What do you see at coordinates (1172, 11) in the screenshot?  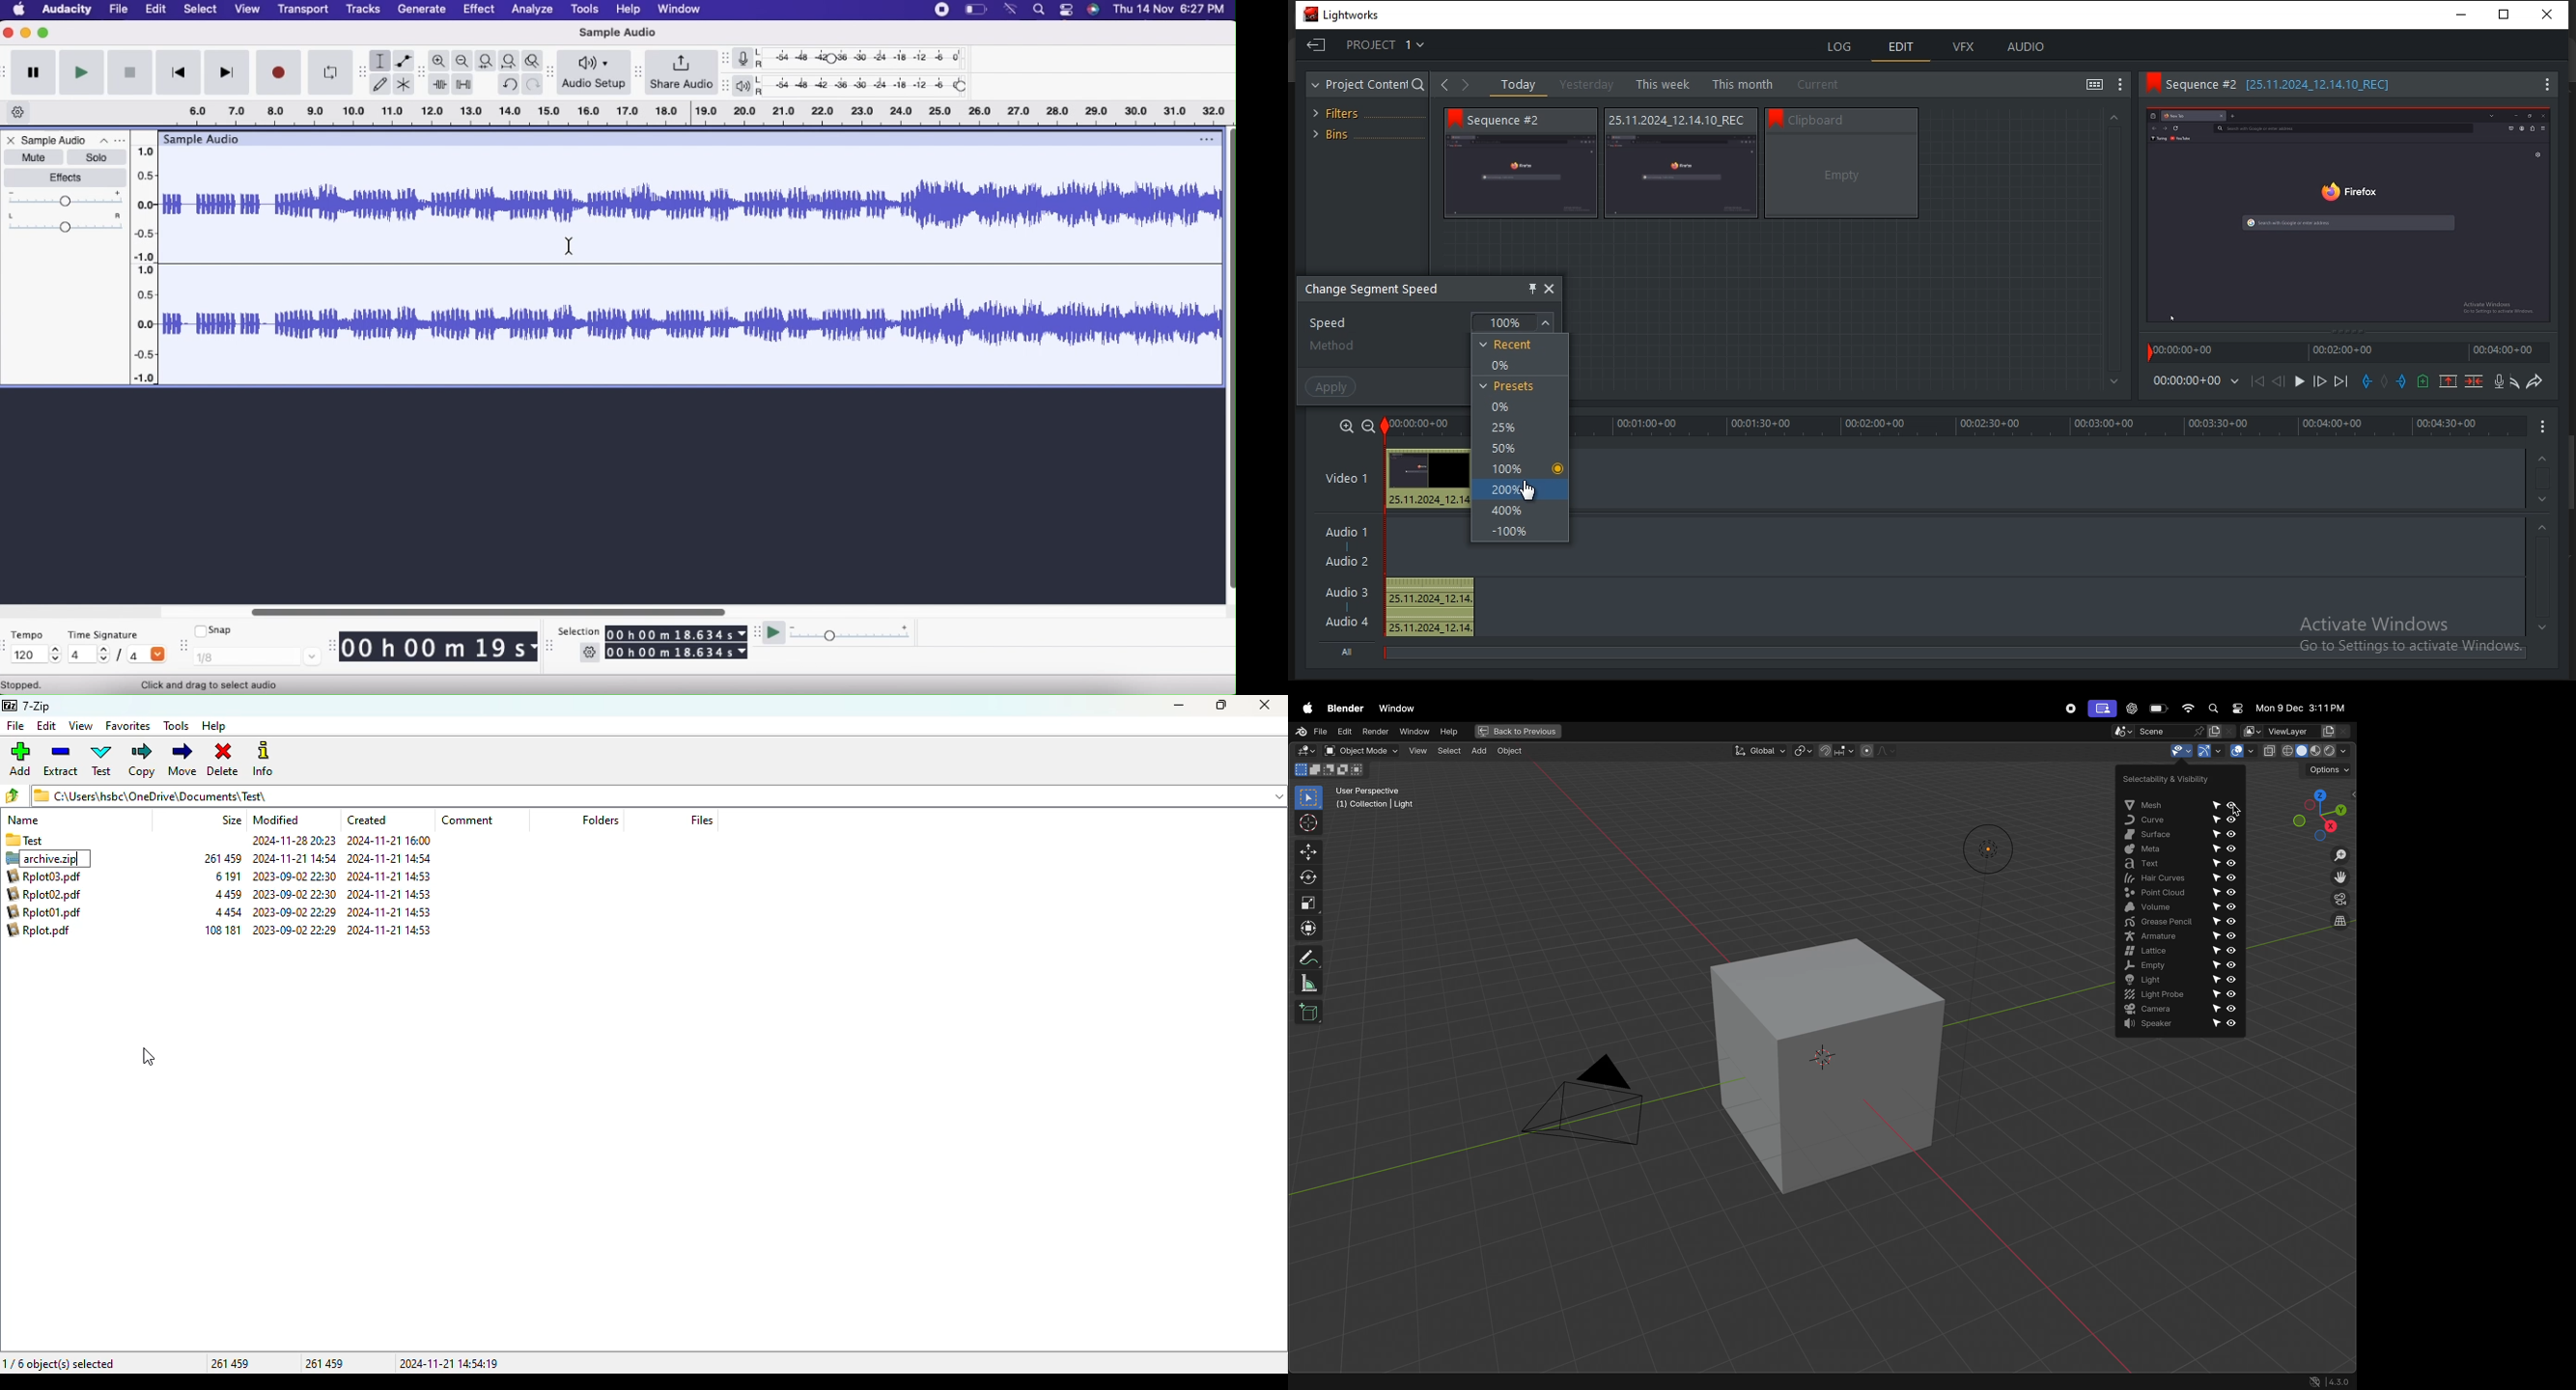 I see `Thu 14 Nov 6:27 PM` at bounding box center [1172, 11].